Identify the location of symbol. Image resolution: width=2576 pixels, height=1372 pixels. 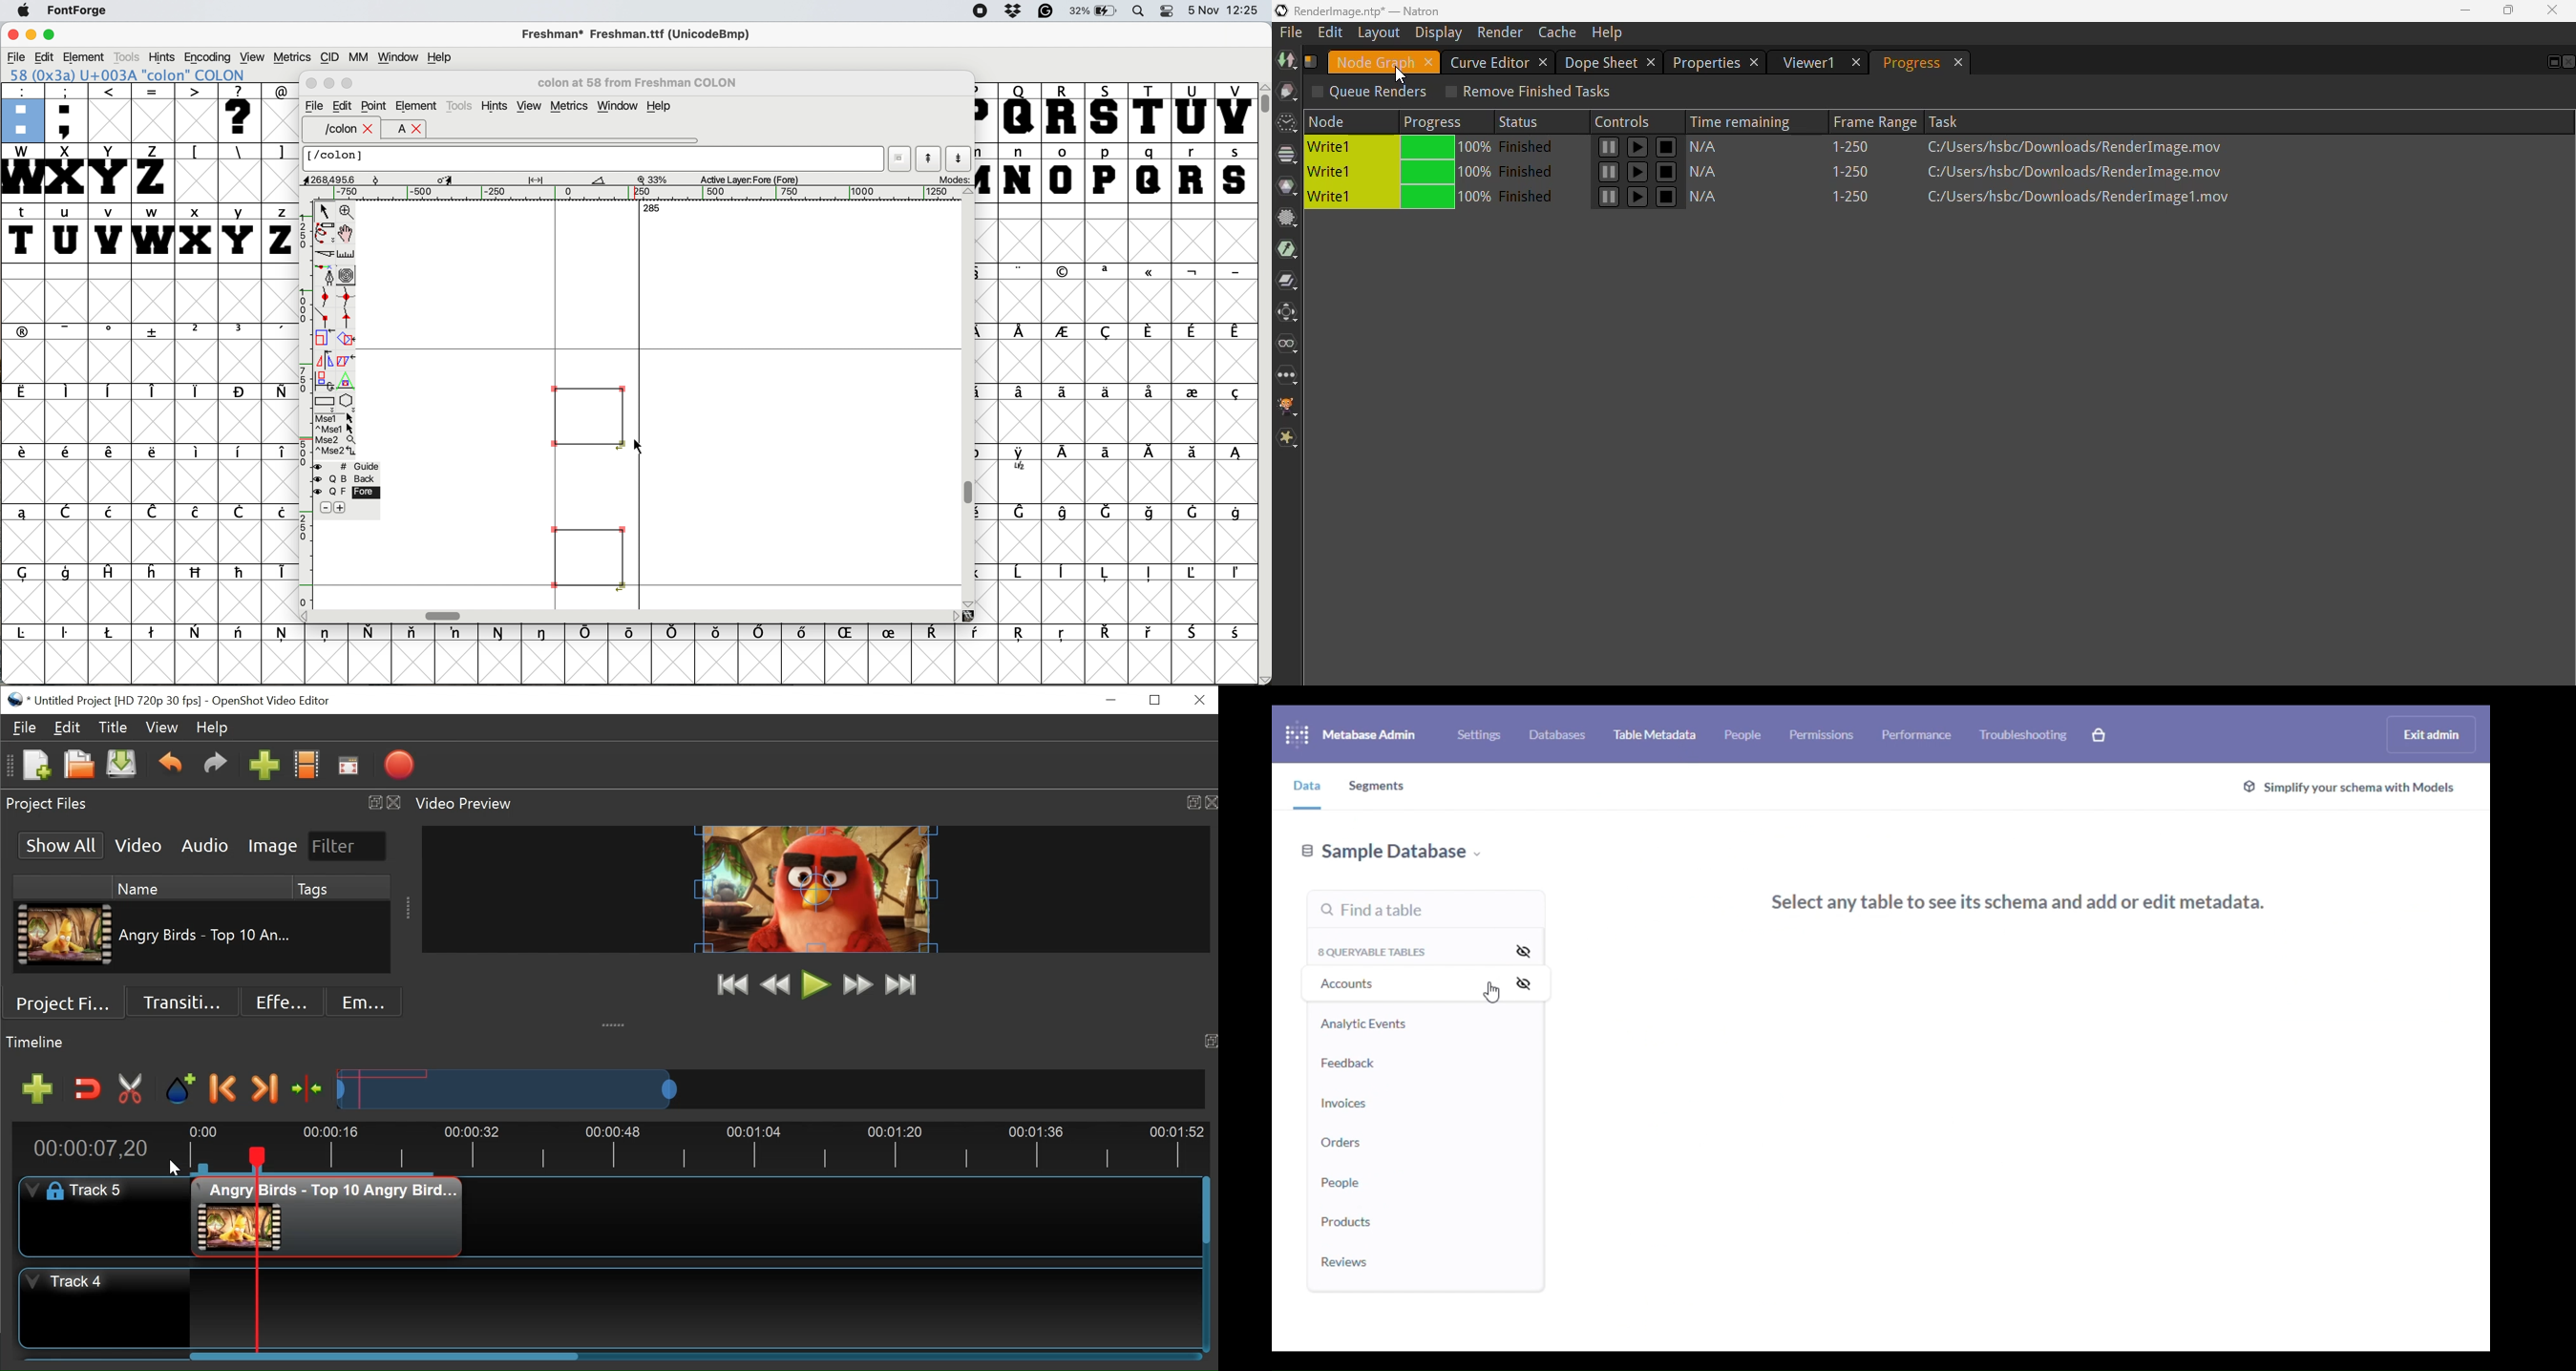
(1236, 333).